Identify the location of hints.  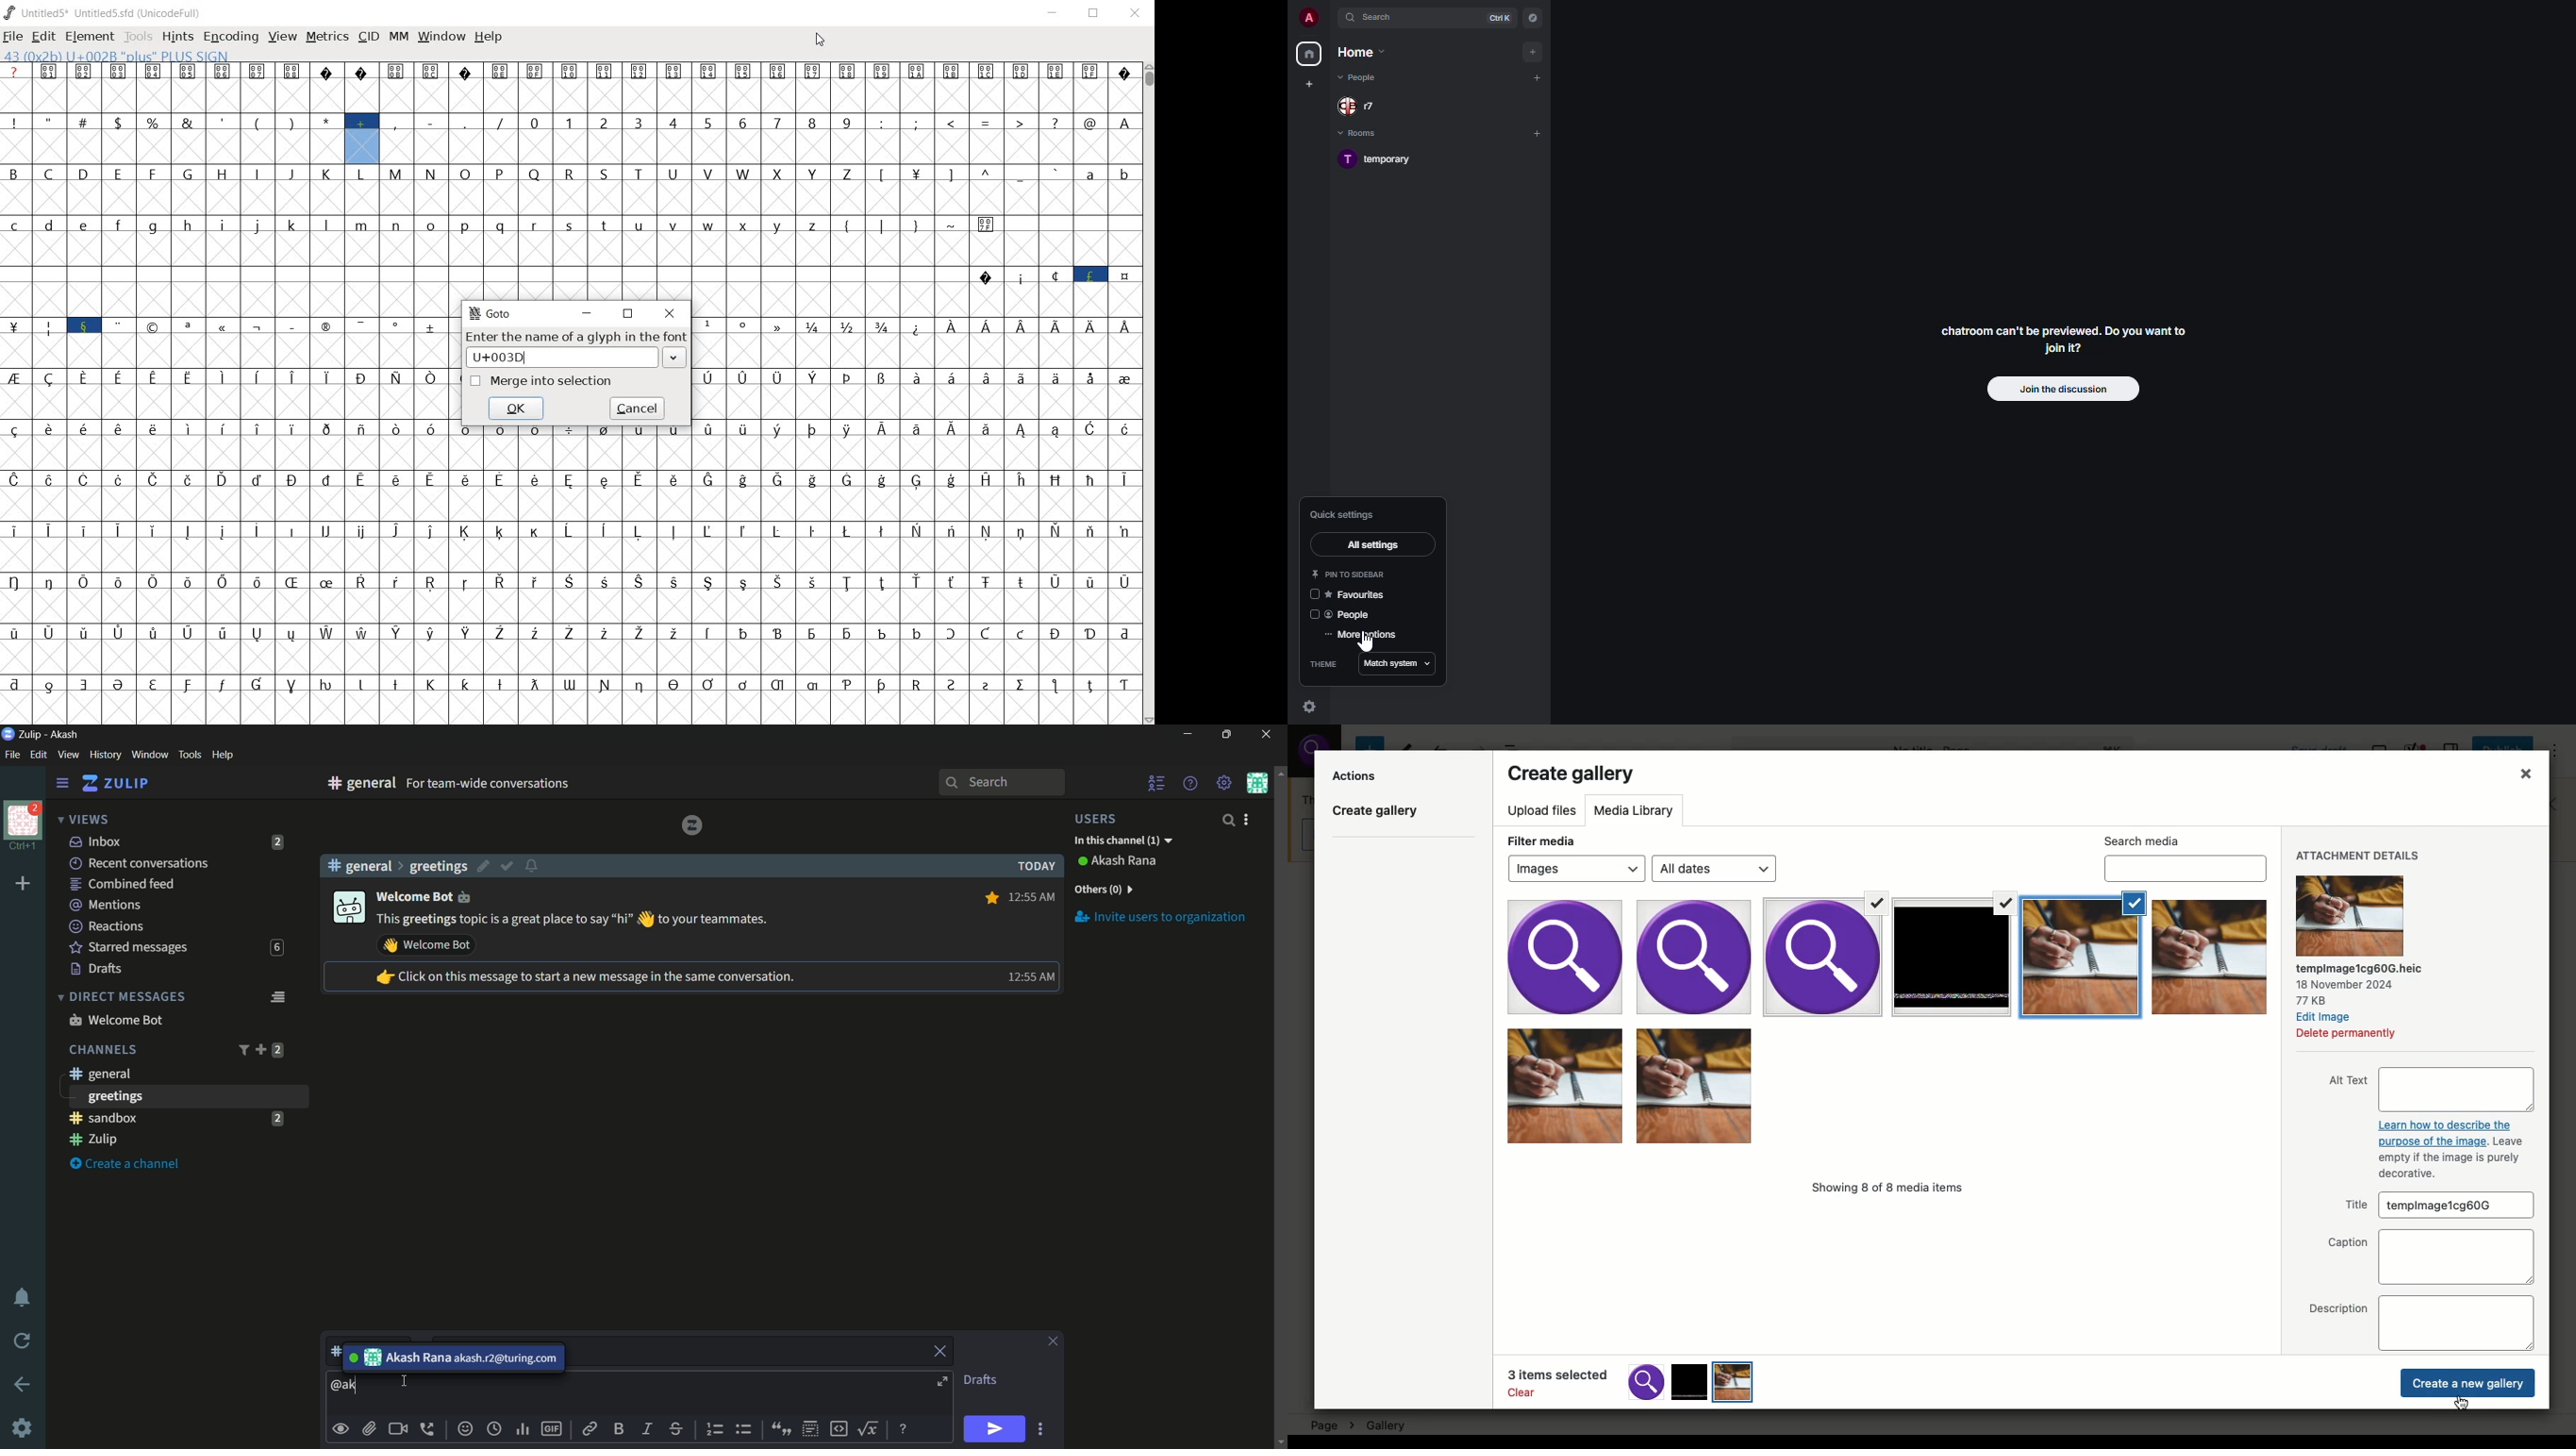
(176, 36).